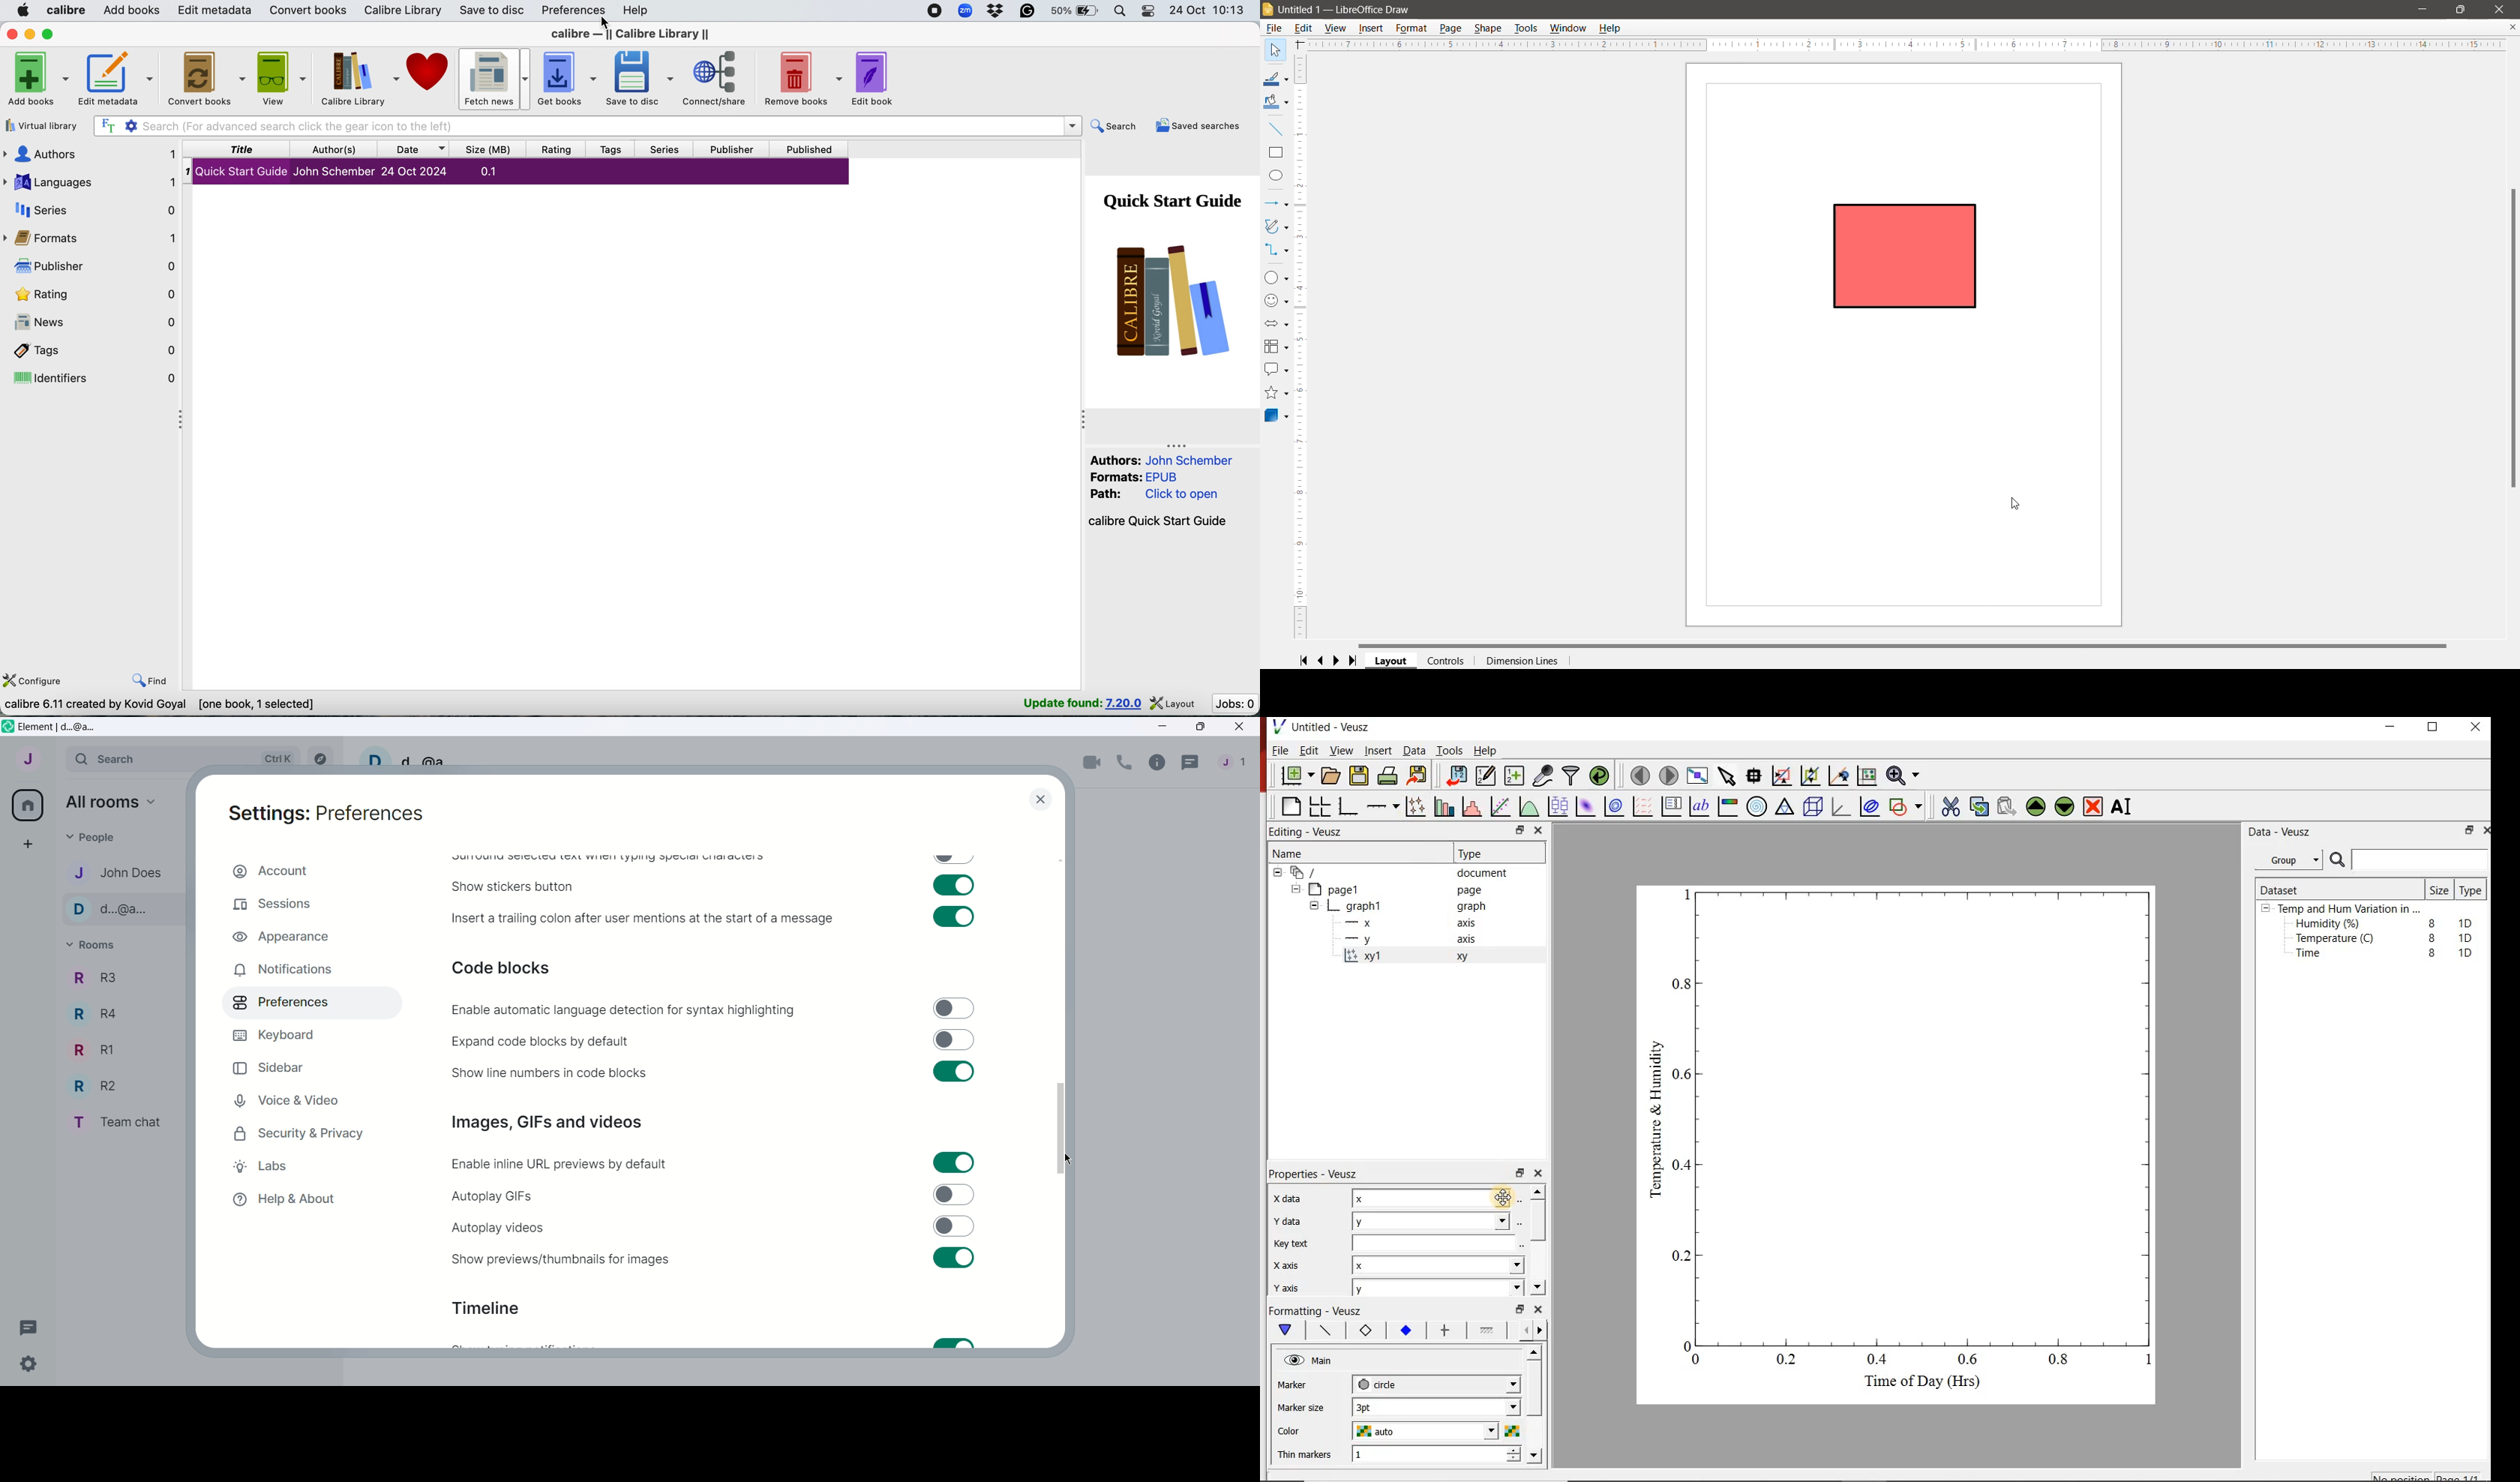 The width and height of the screenshot is (2520, 1484). What do you see at coordinates (291, 1067) in the screenshot?
I see `Sidebar` at bounding box center [291, 1067].